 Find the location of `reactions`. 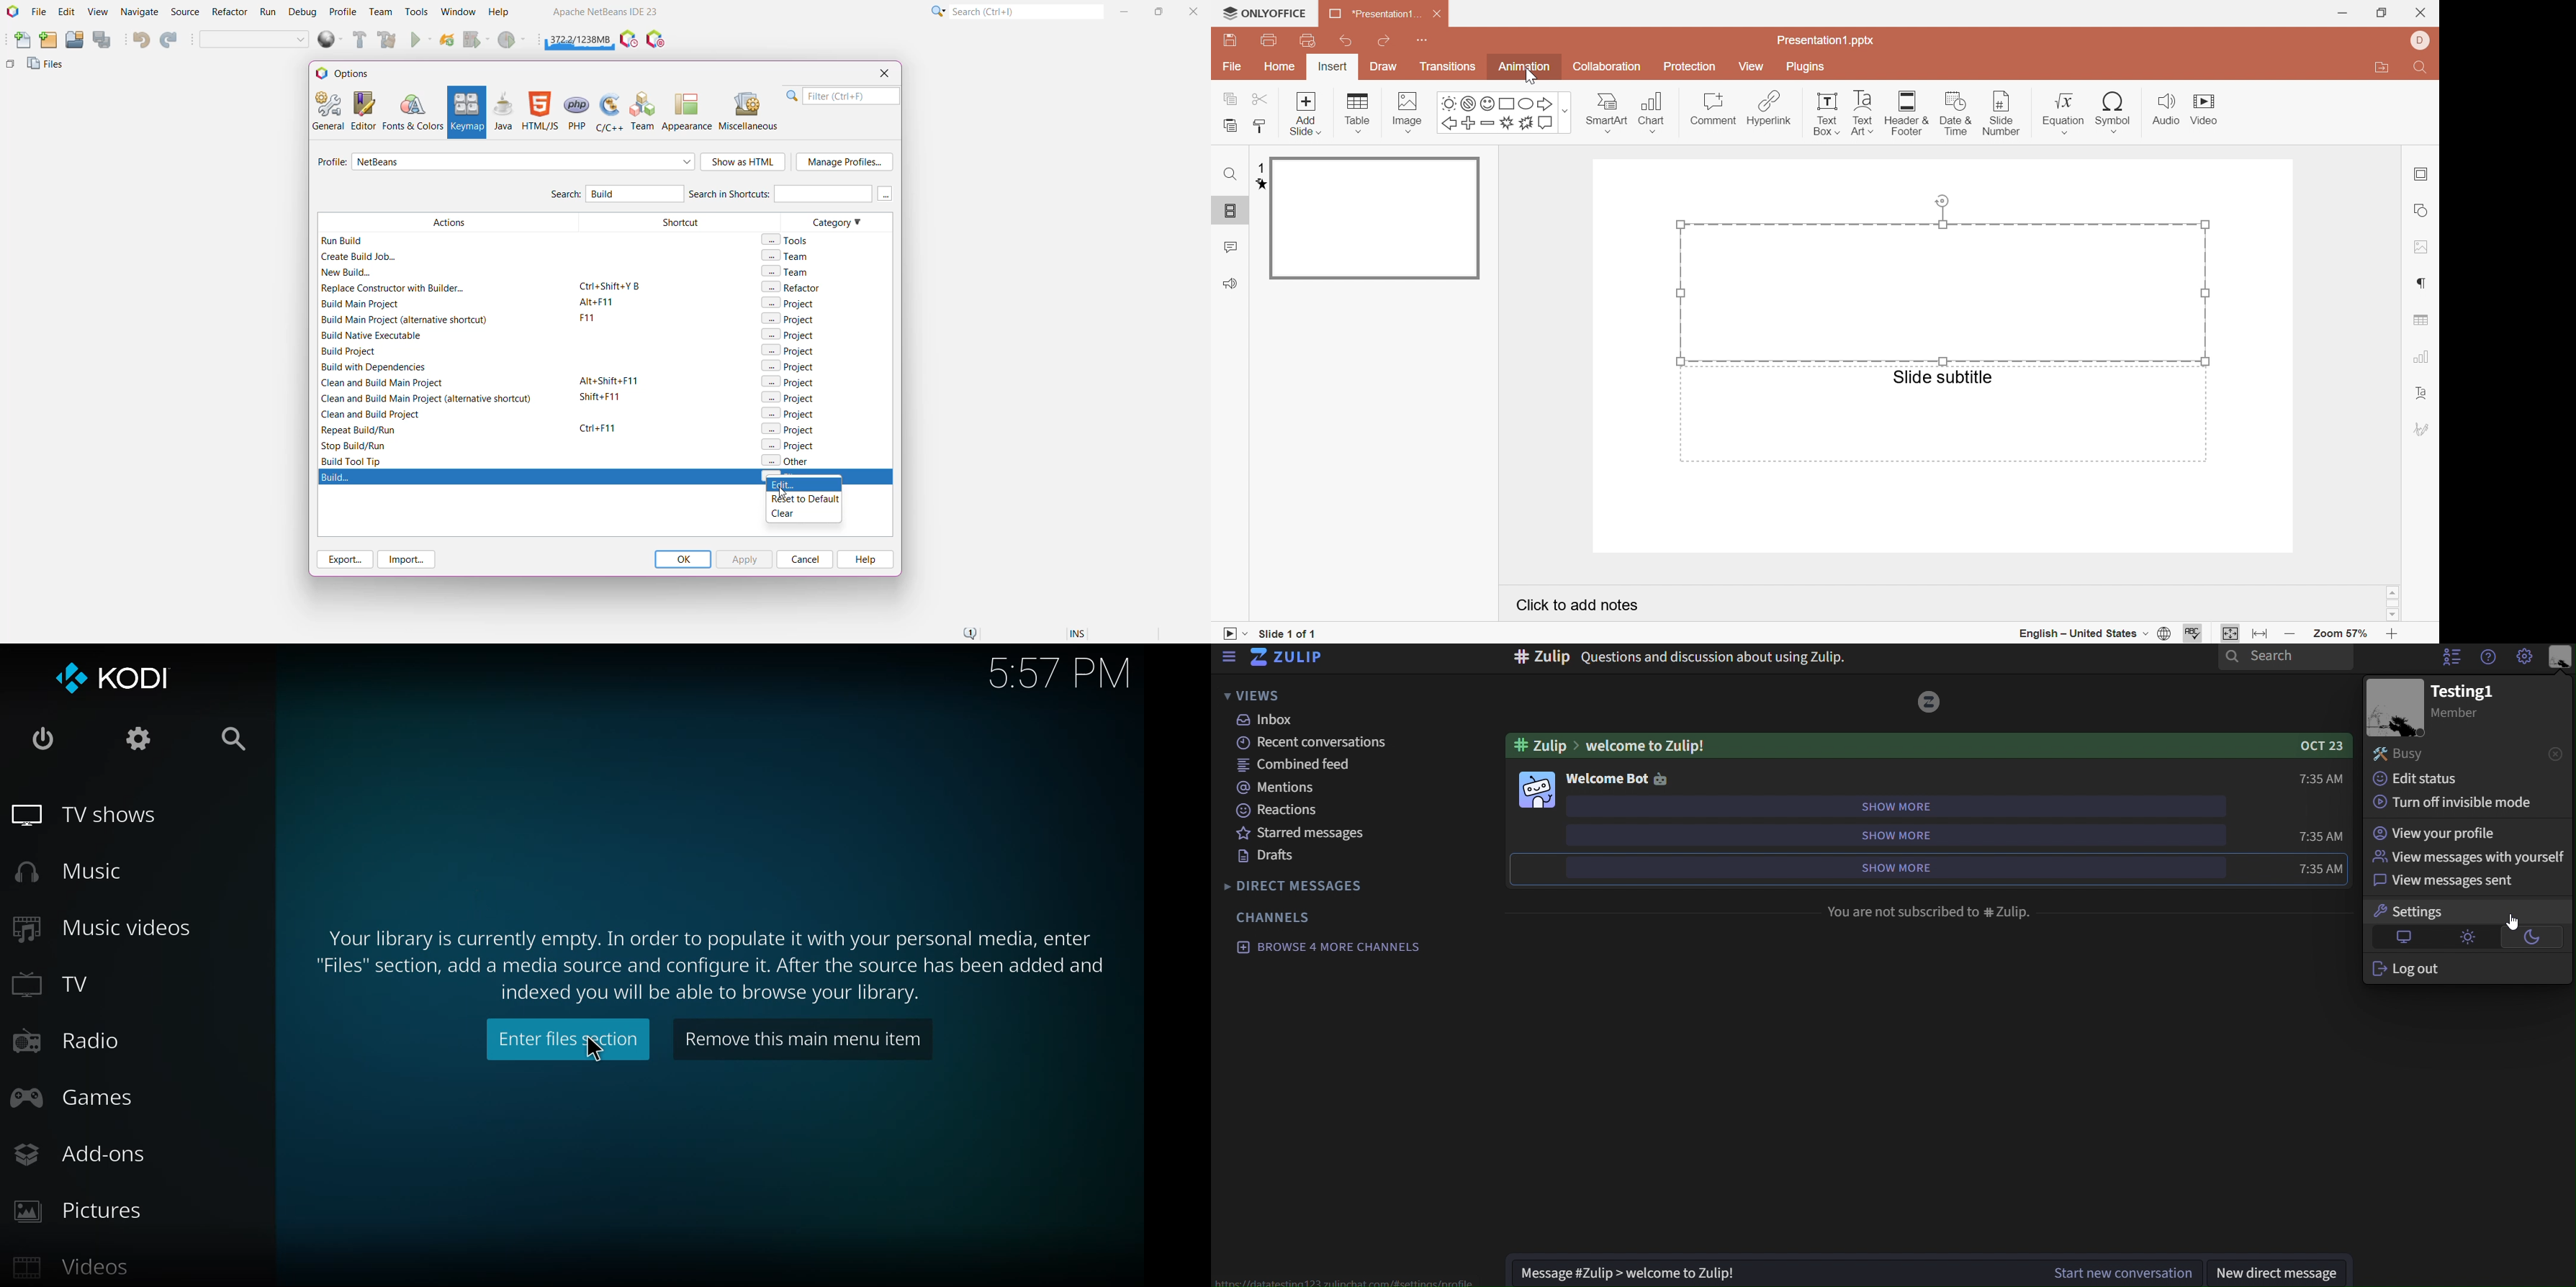

reactions is located at coordinates (1335, 810).